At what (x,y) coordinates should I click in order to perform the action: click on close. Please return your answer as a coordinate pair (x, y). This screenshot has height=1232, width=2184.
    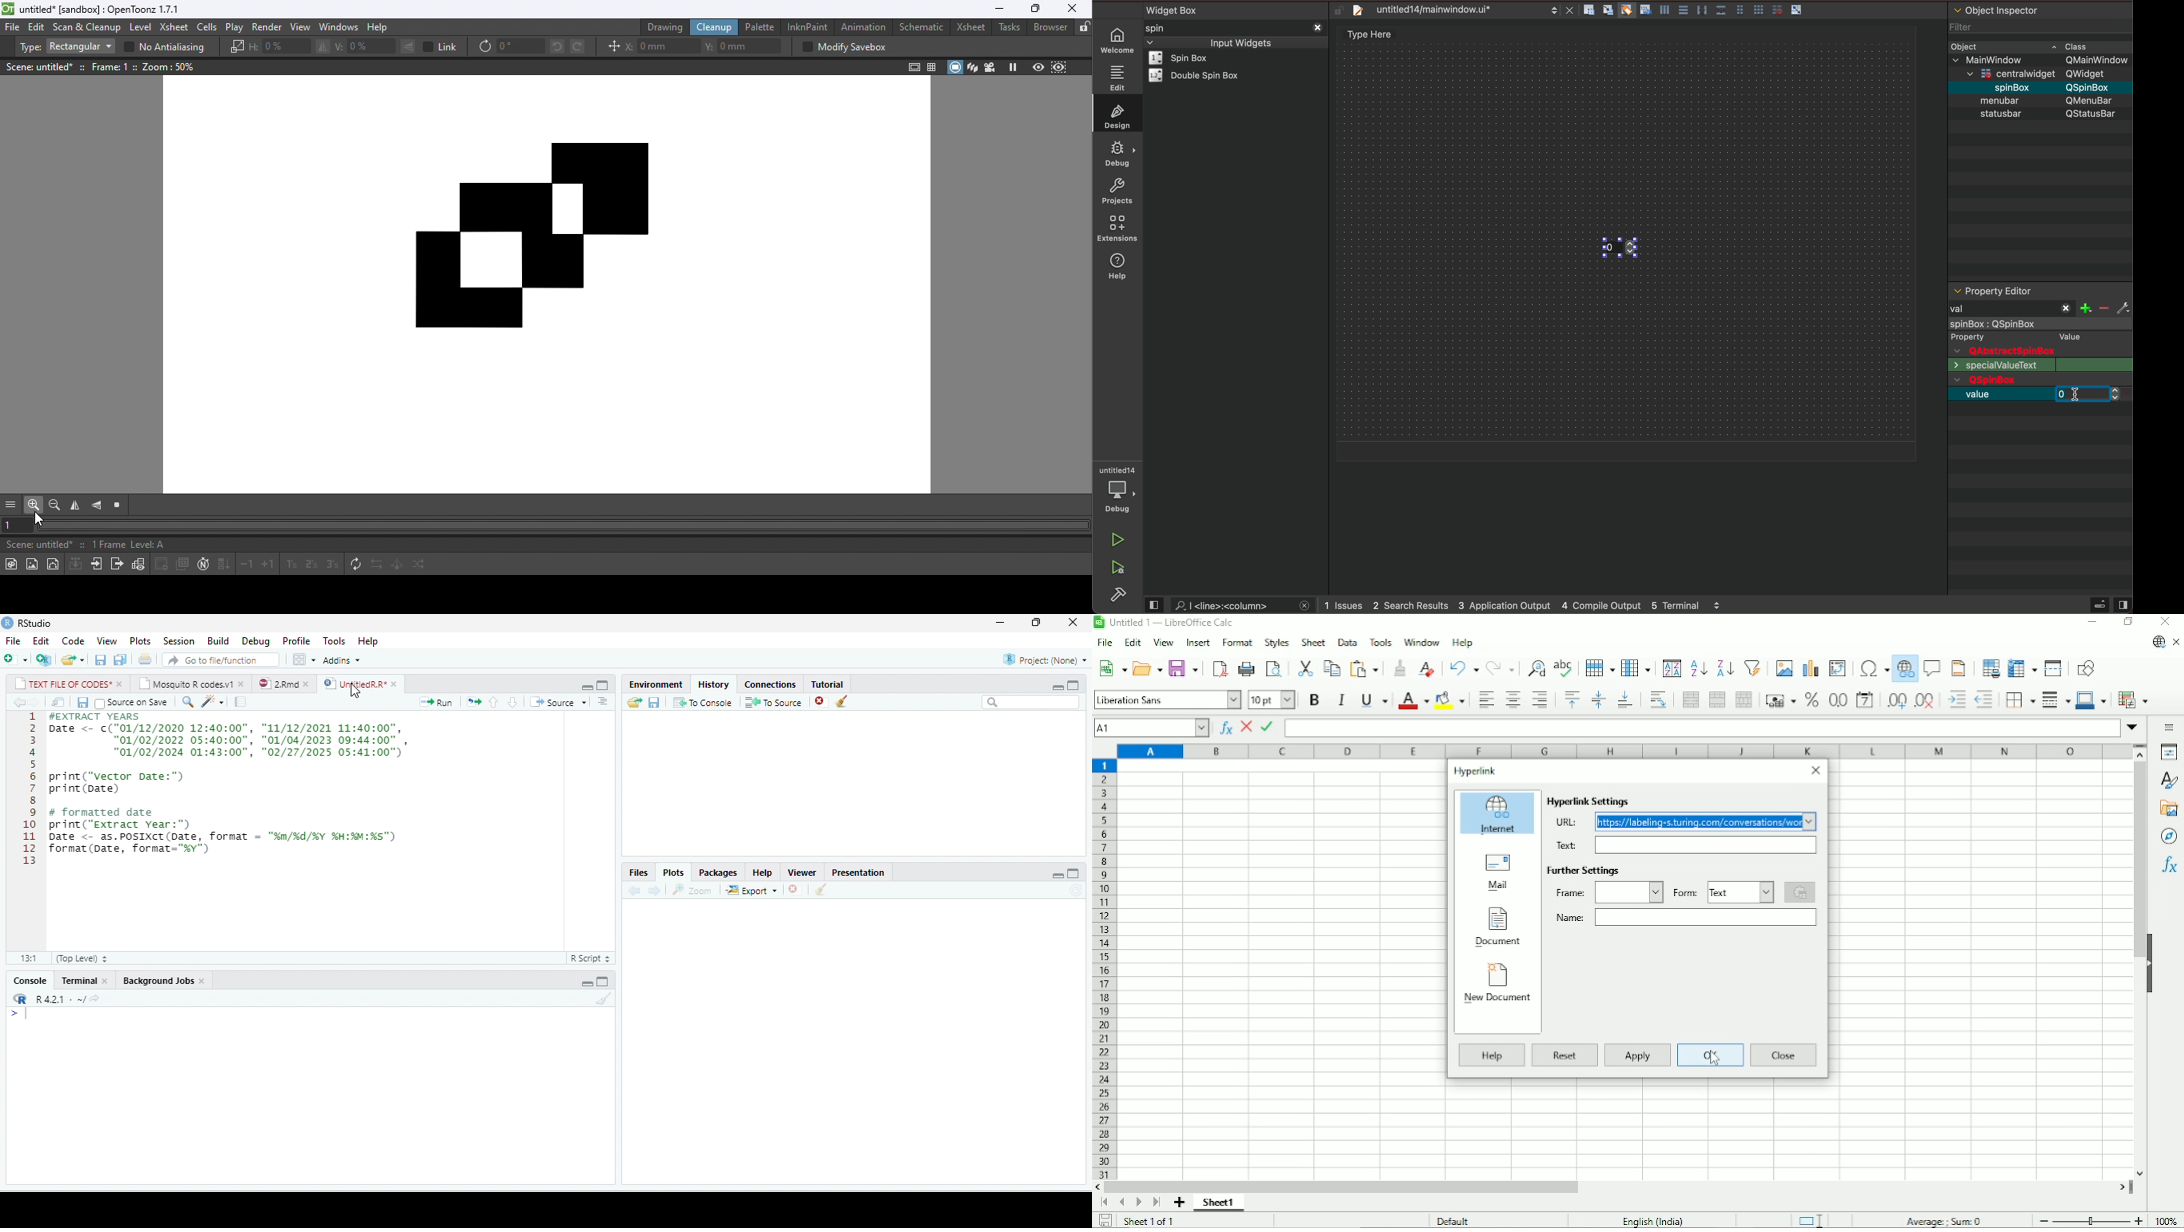
    Looking at the image, I should click on (203, 981).